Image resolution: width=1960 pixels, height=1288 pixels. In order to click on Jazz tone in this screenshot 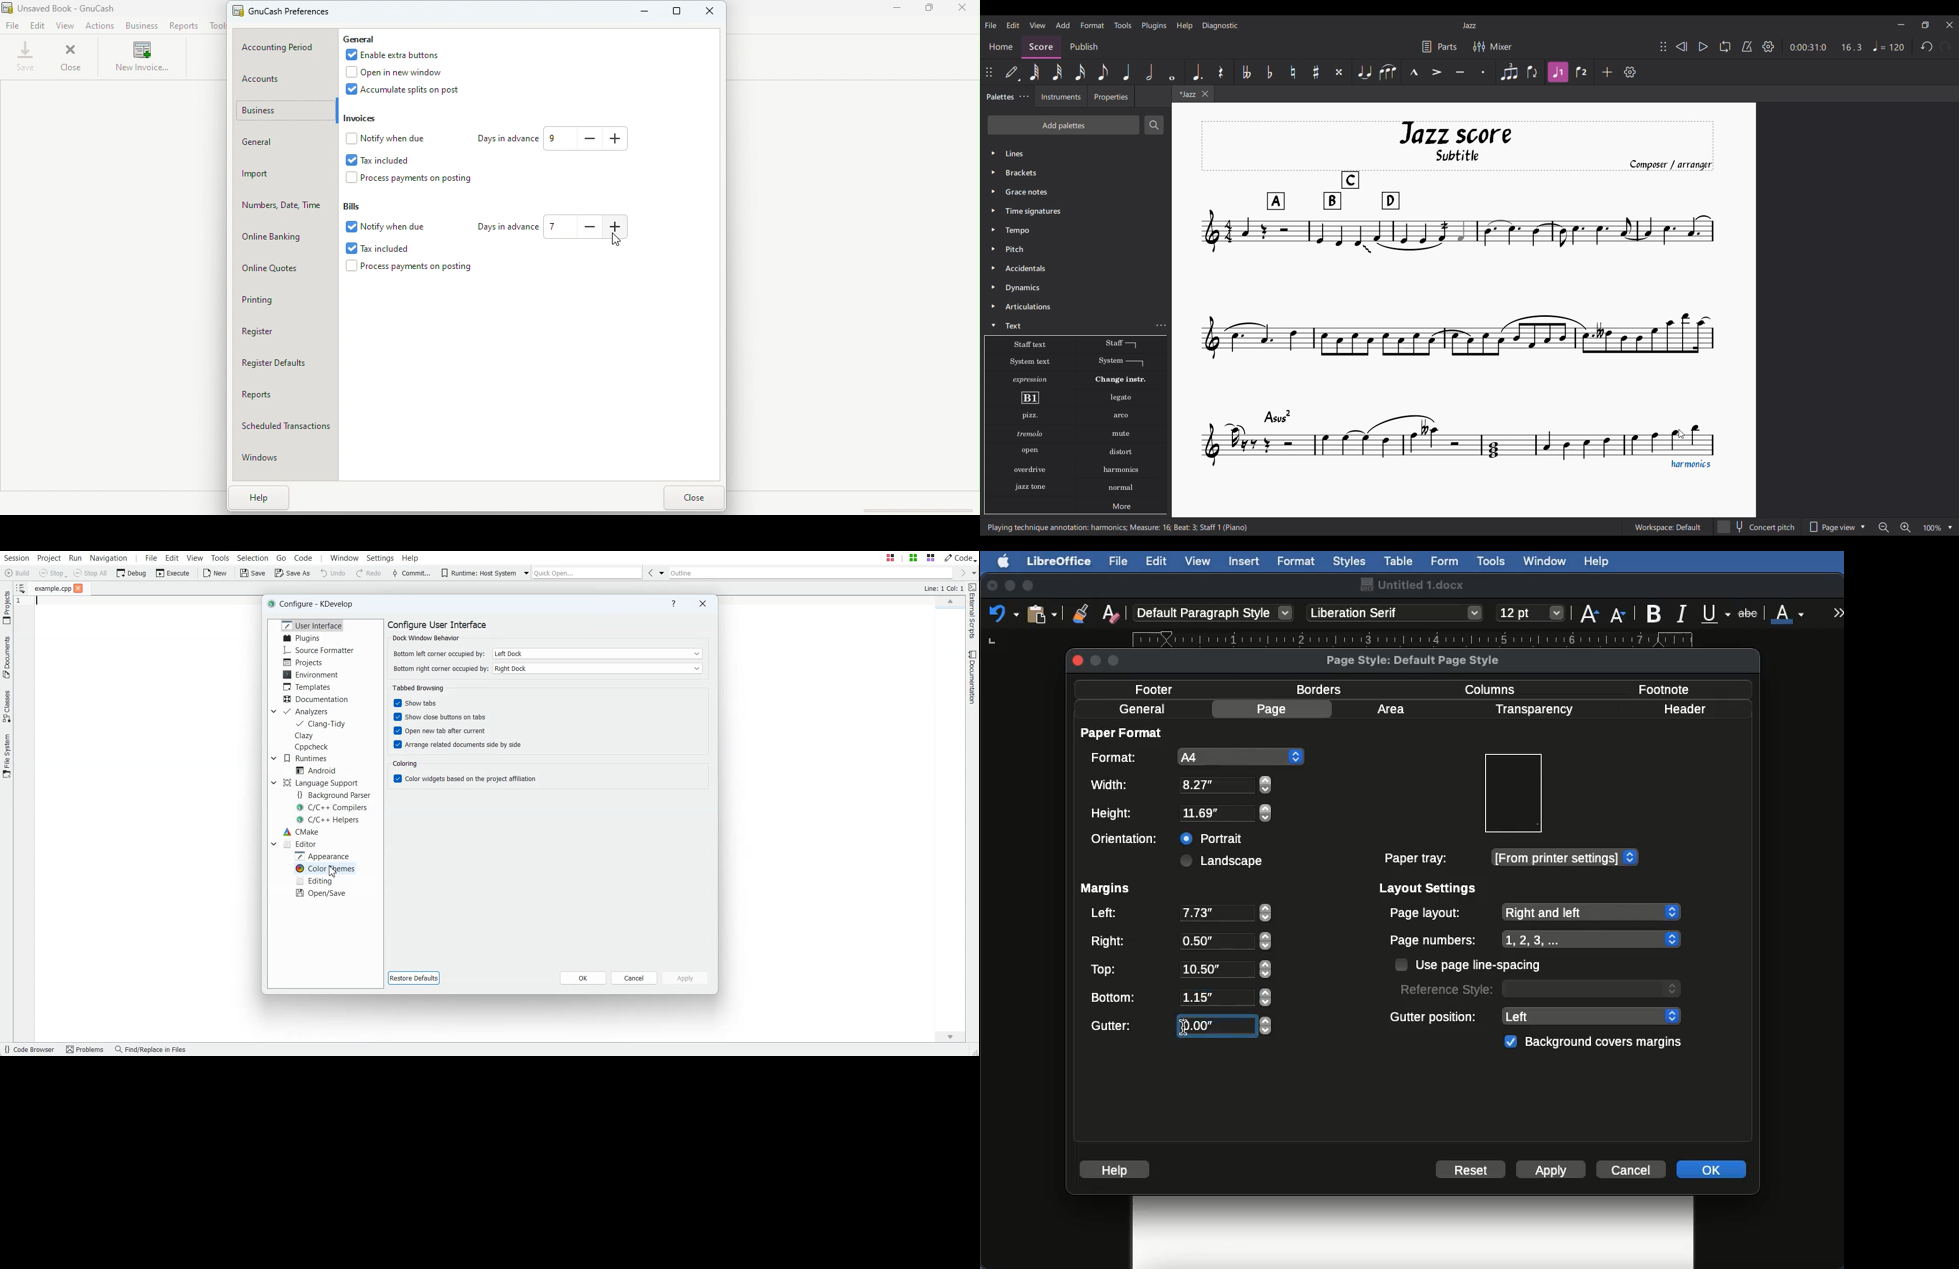, I will do `click(1033, 485)`.